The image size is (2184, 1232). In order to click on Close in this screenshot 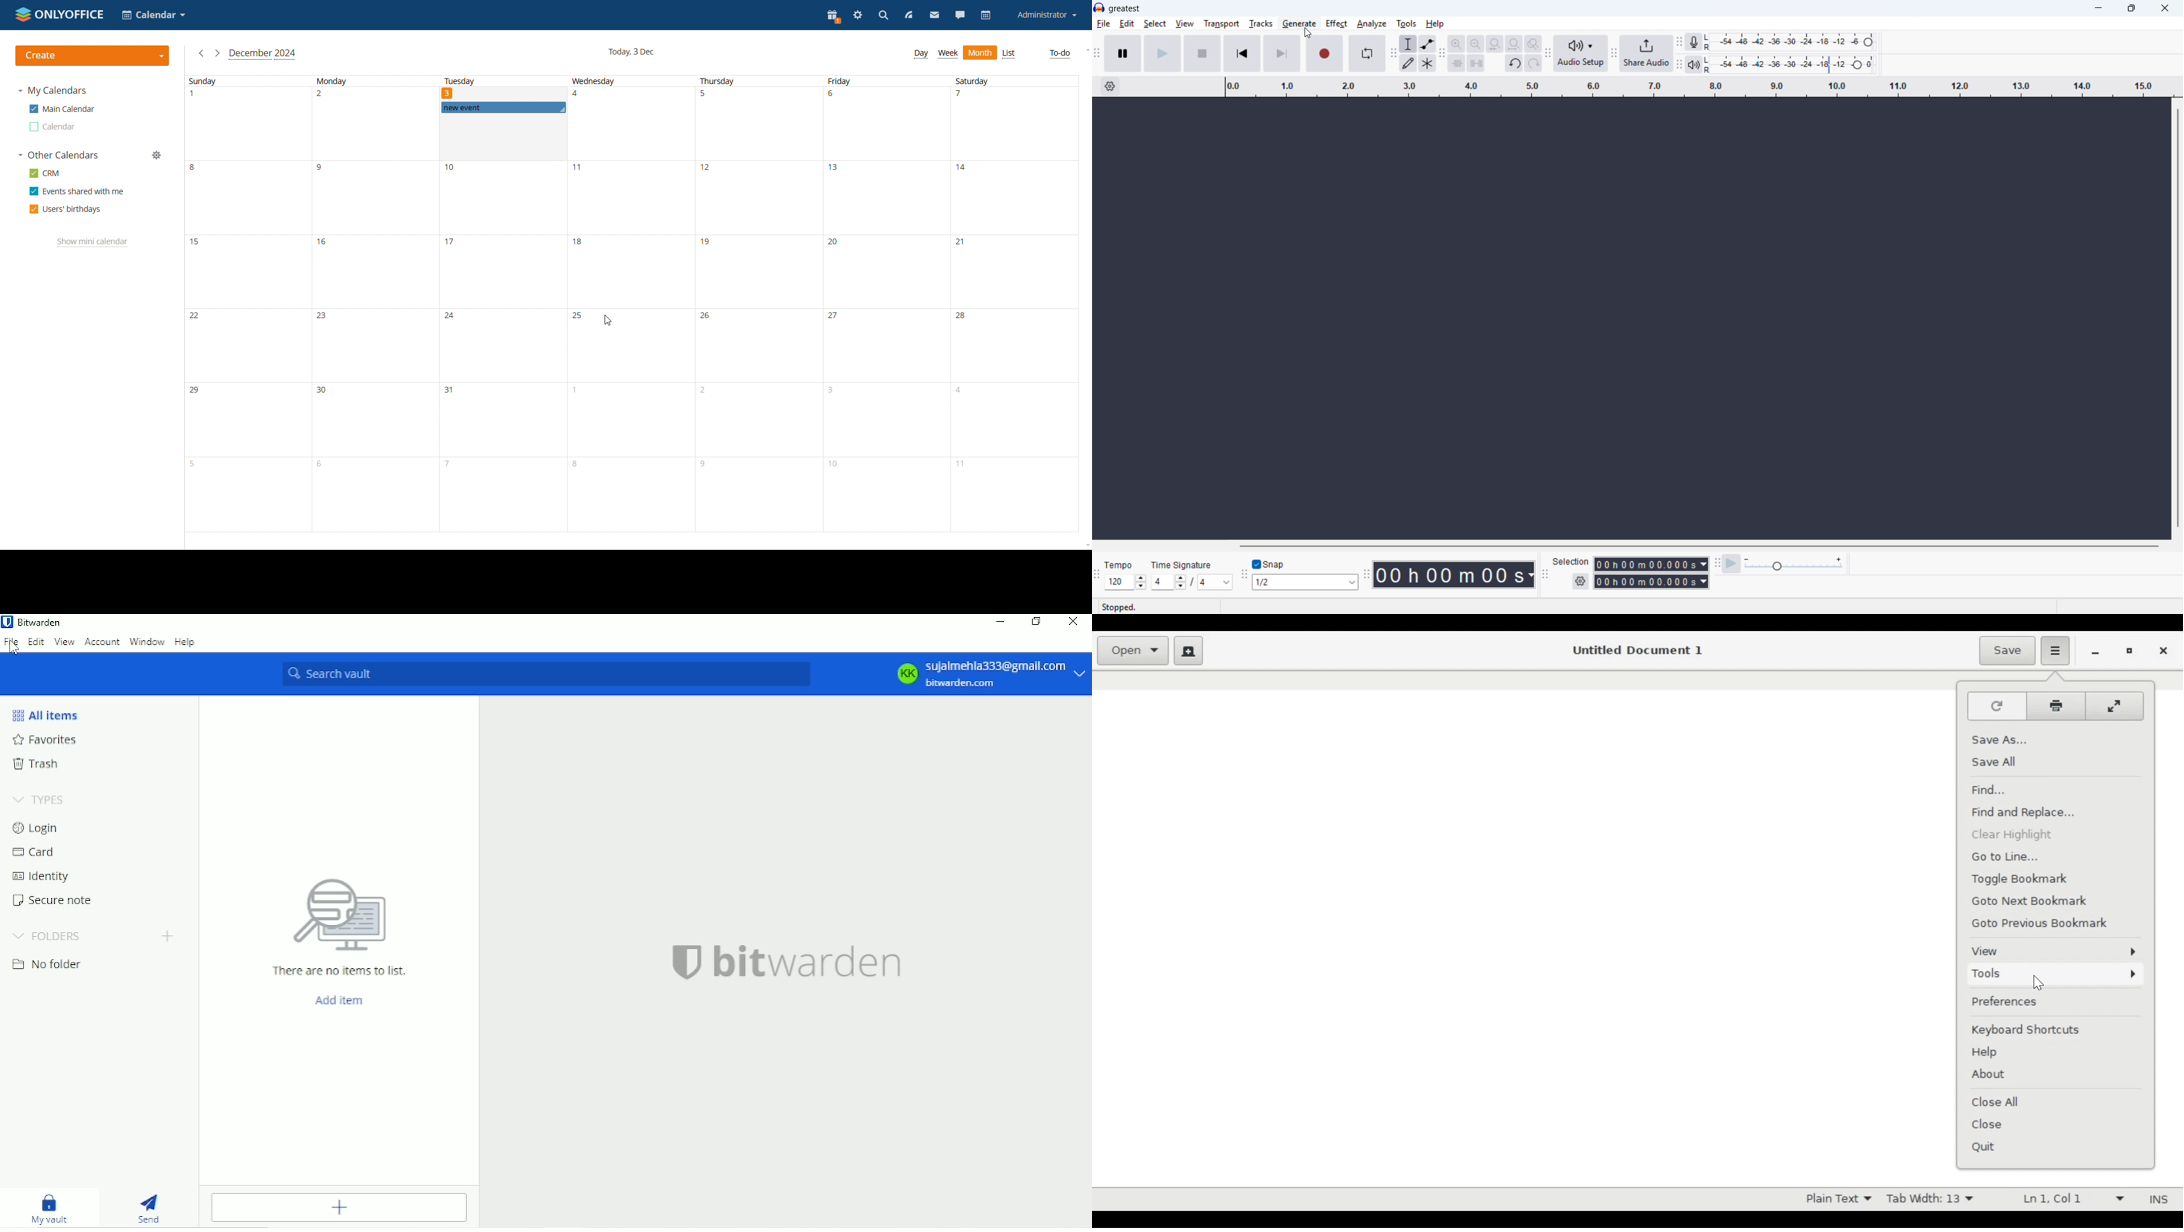, I will do `click(1074, 623)`.